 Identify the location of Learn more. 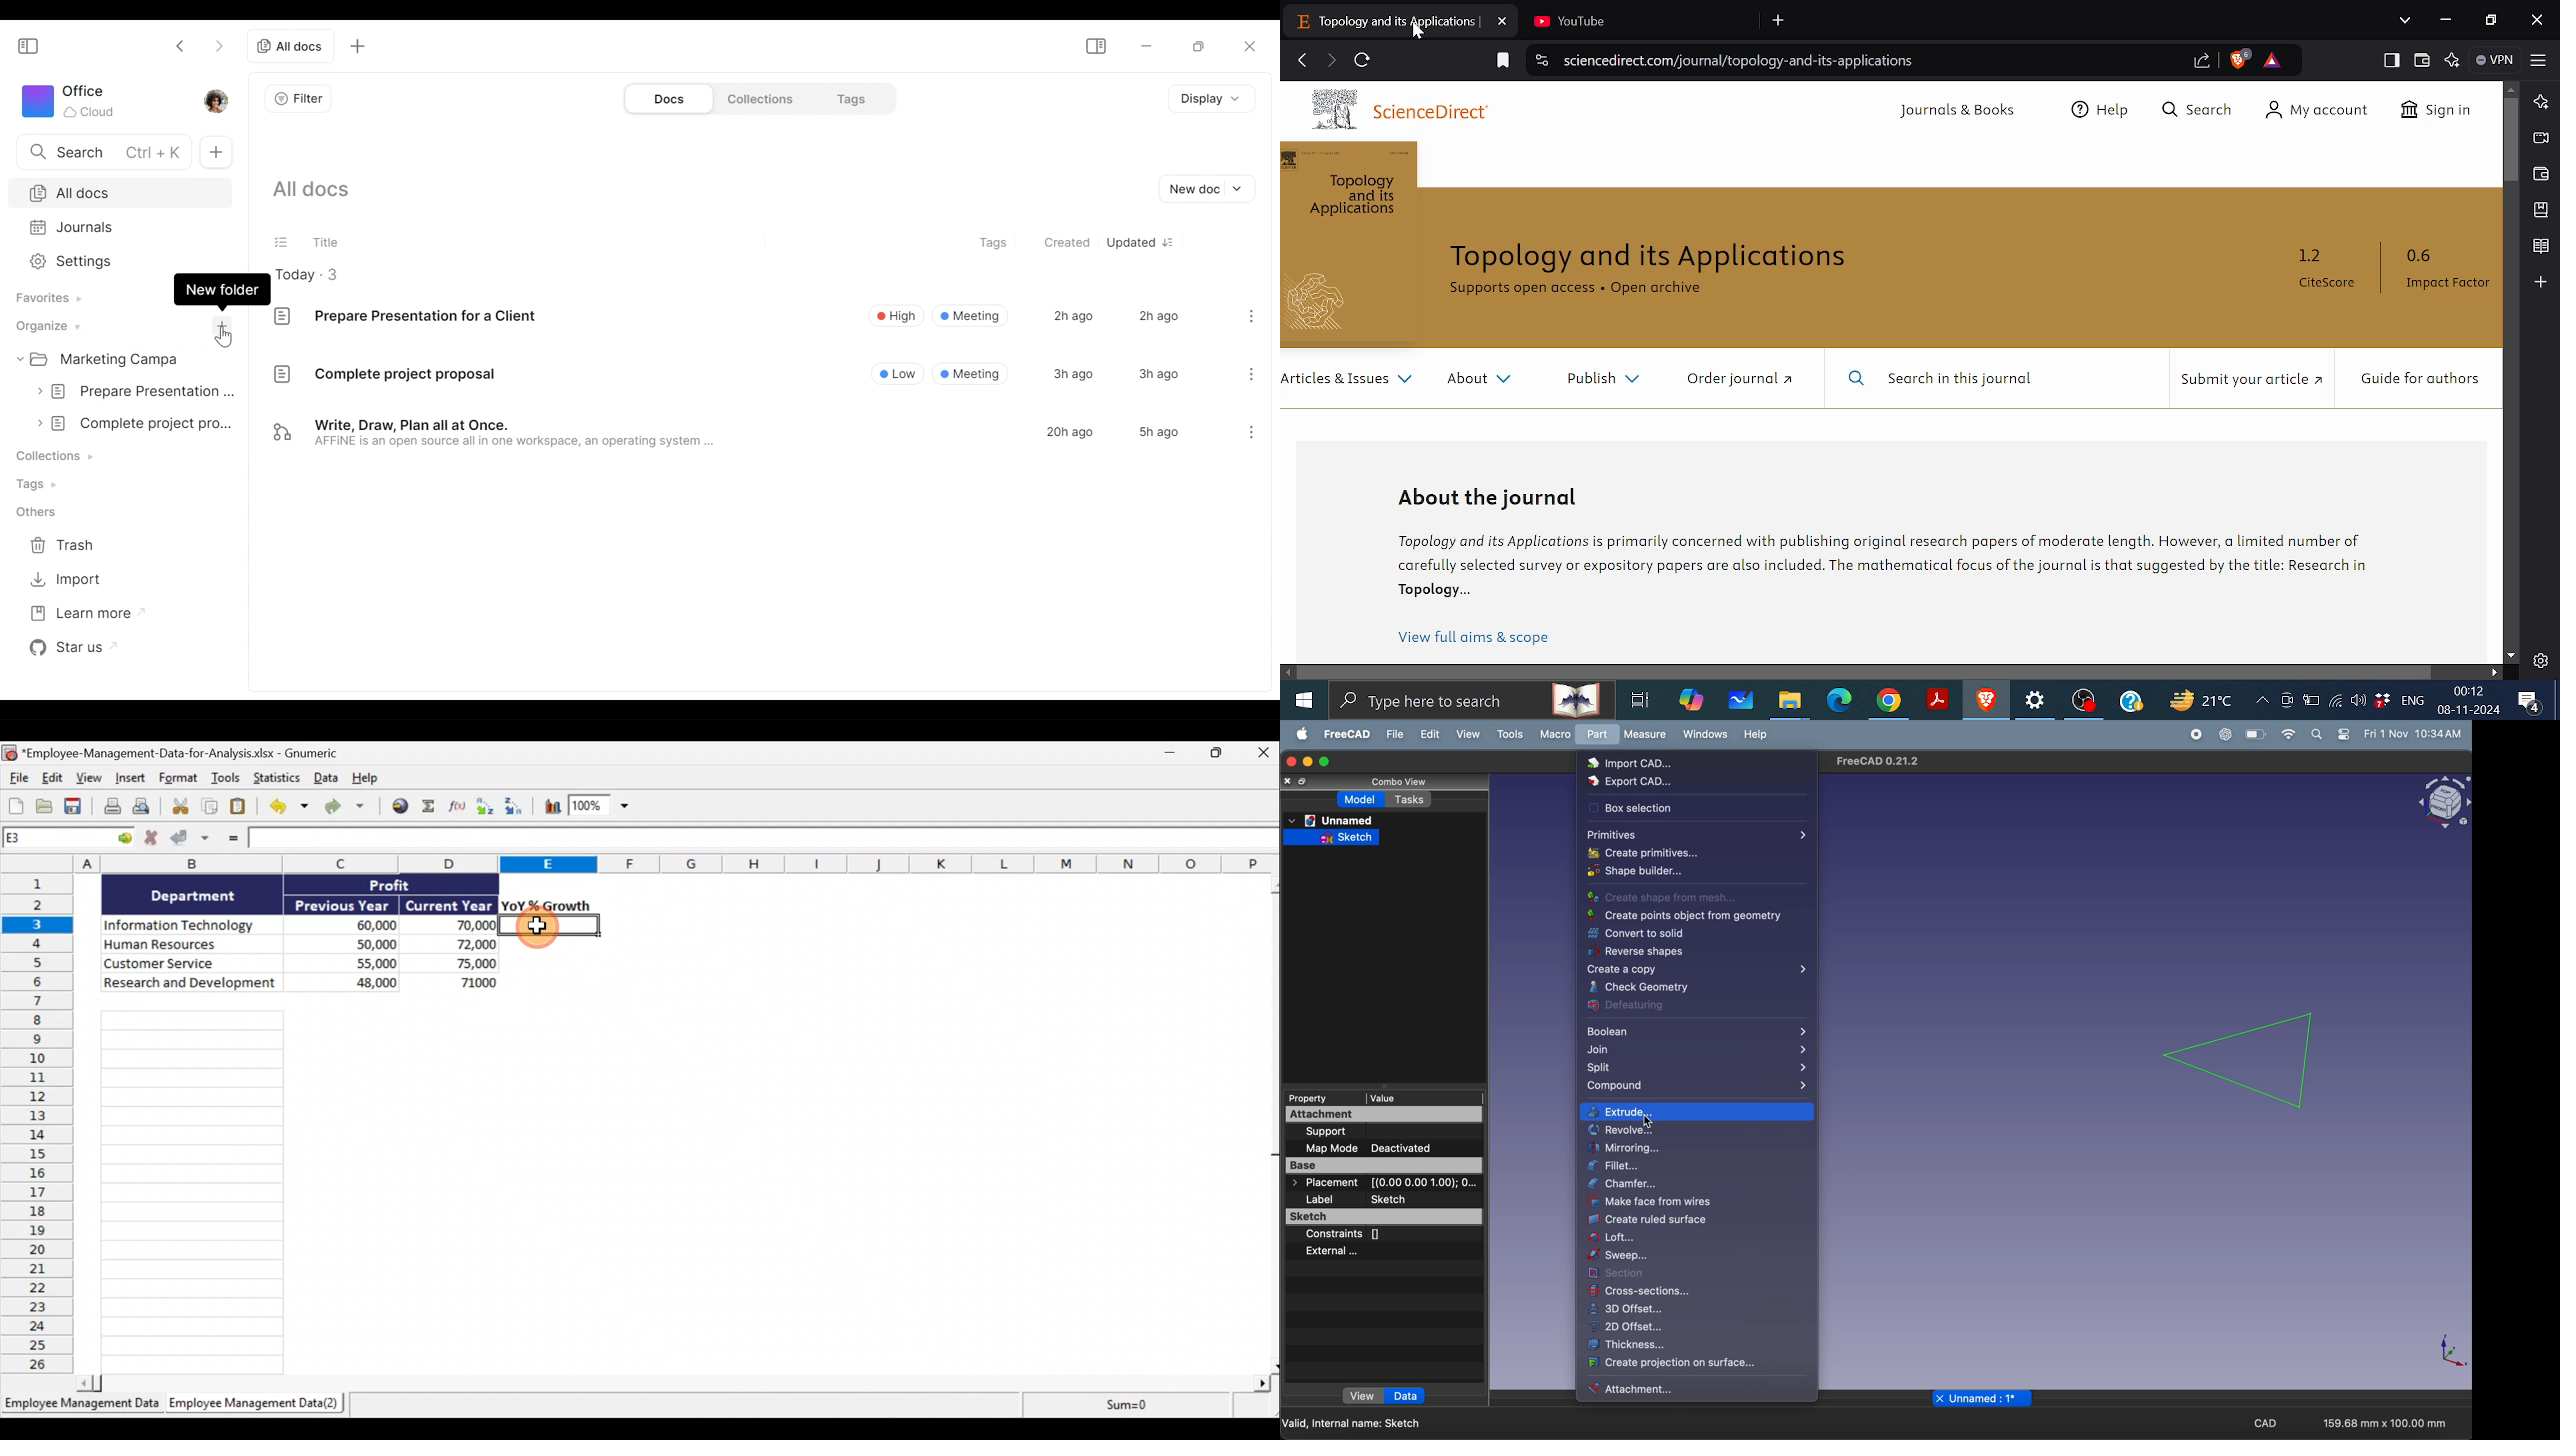
(79, 613).